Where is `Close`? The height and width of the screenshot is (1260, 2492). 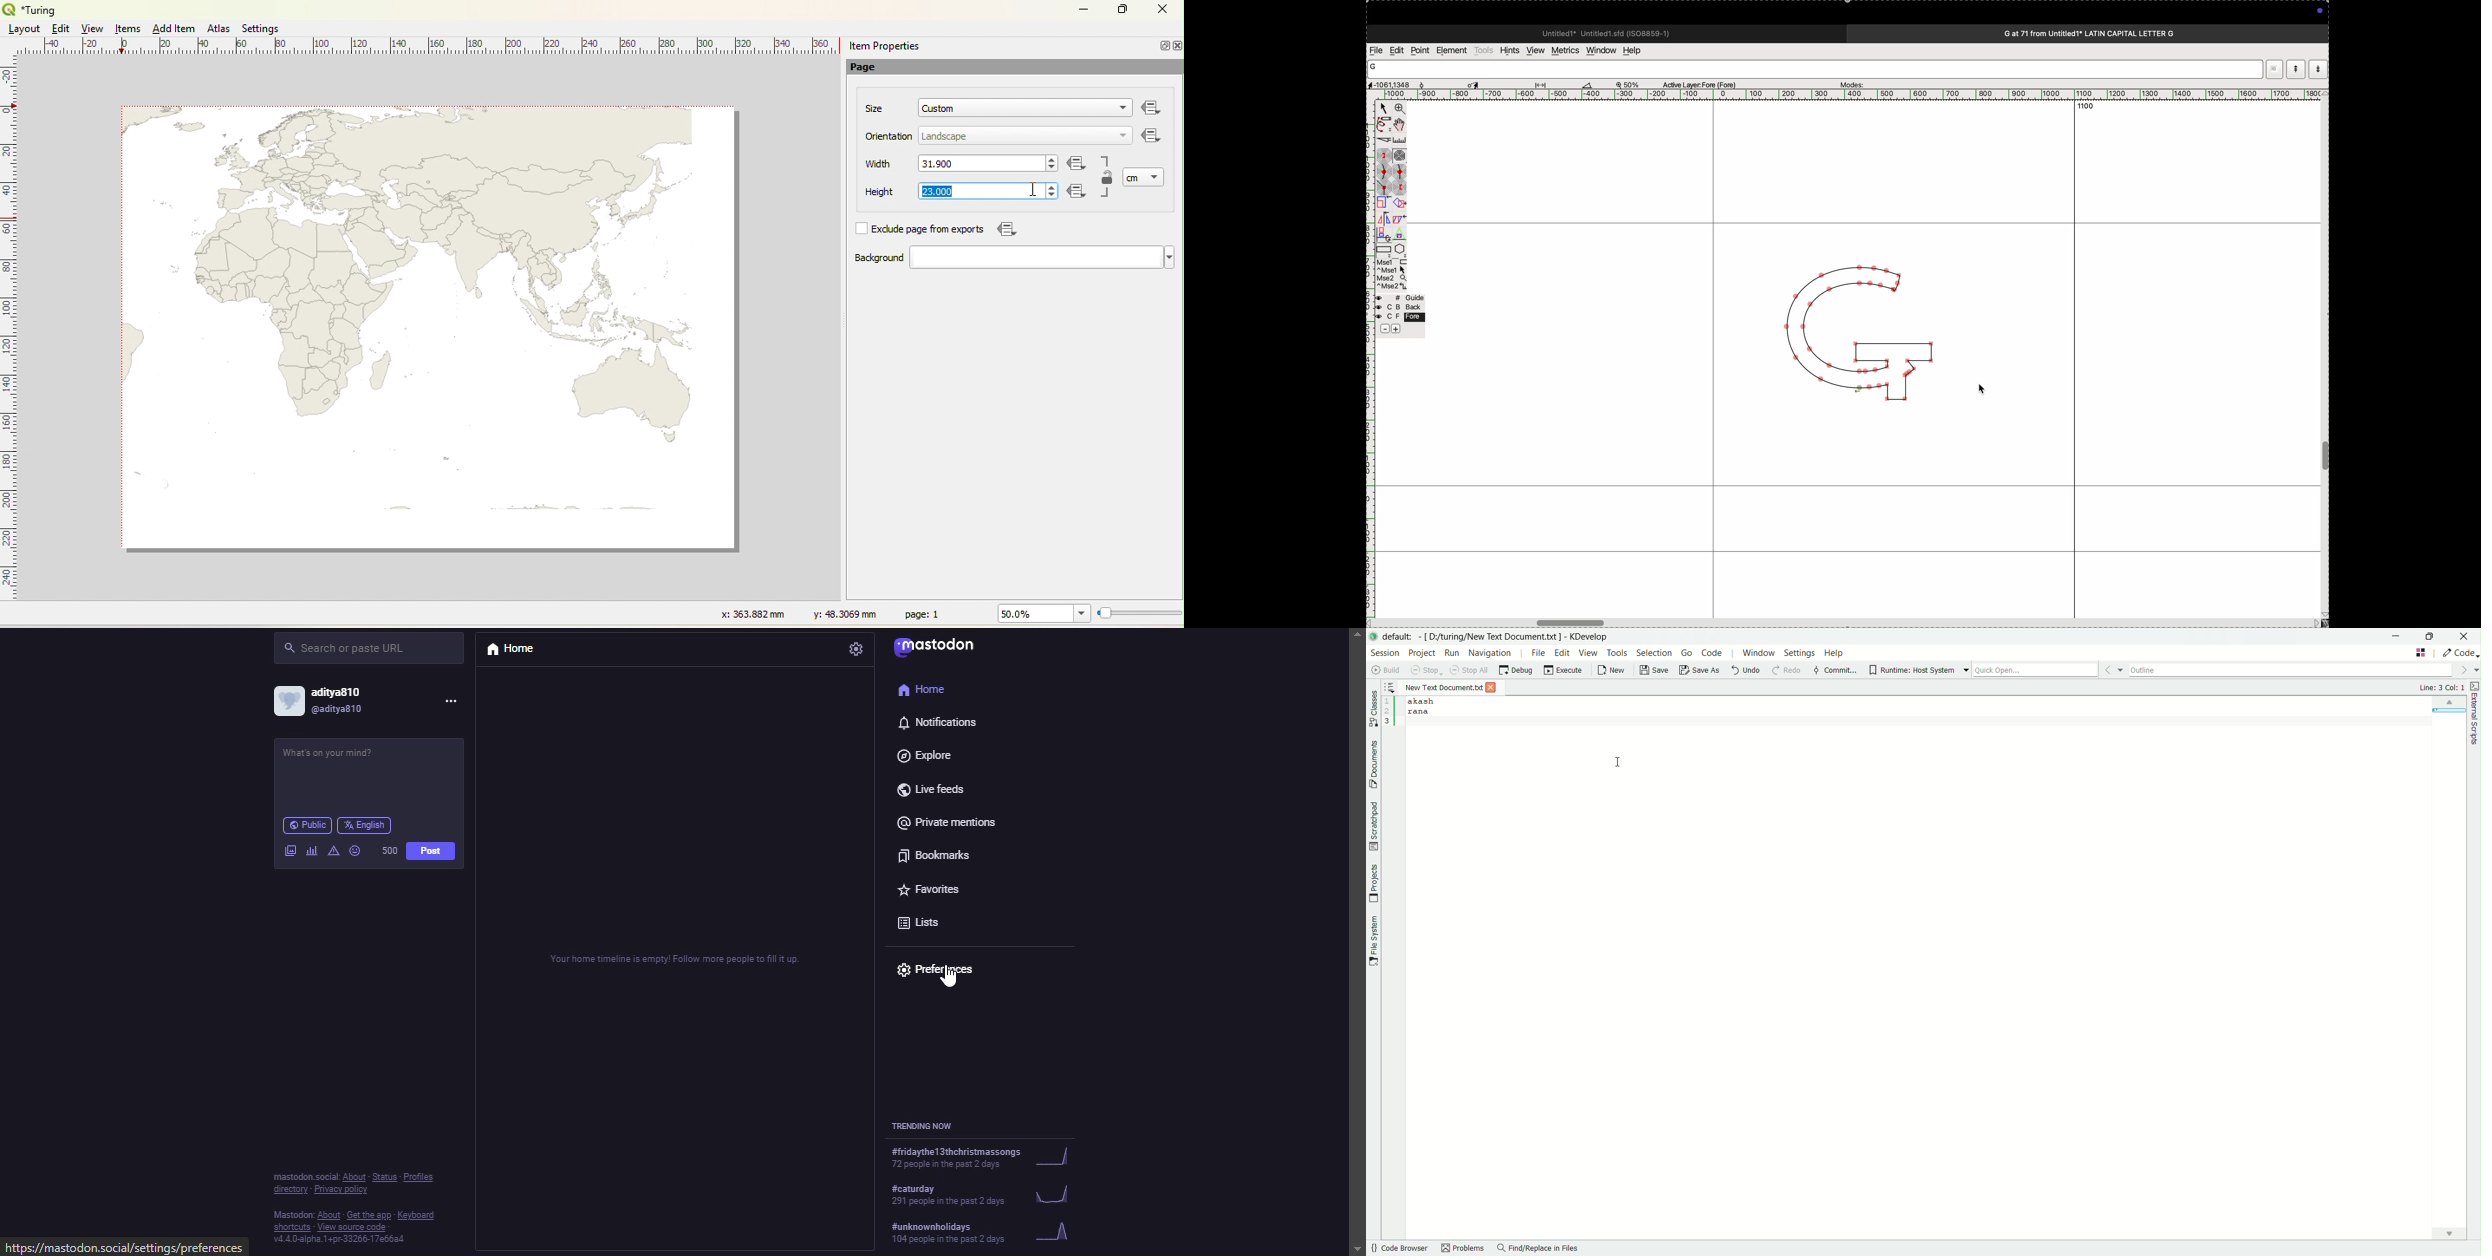
Close is located at coordinates (1162, 11).